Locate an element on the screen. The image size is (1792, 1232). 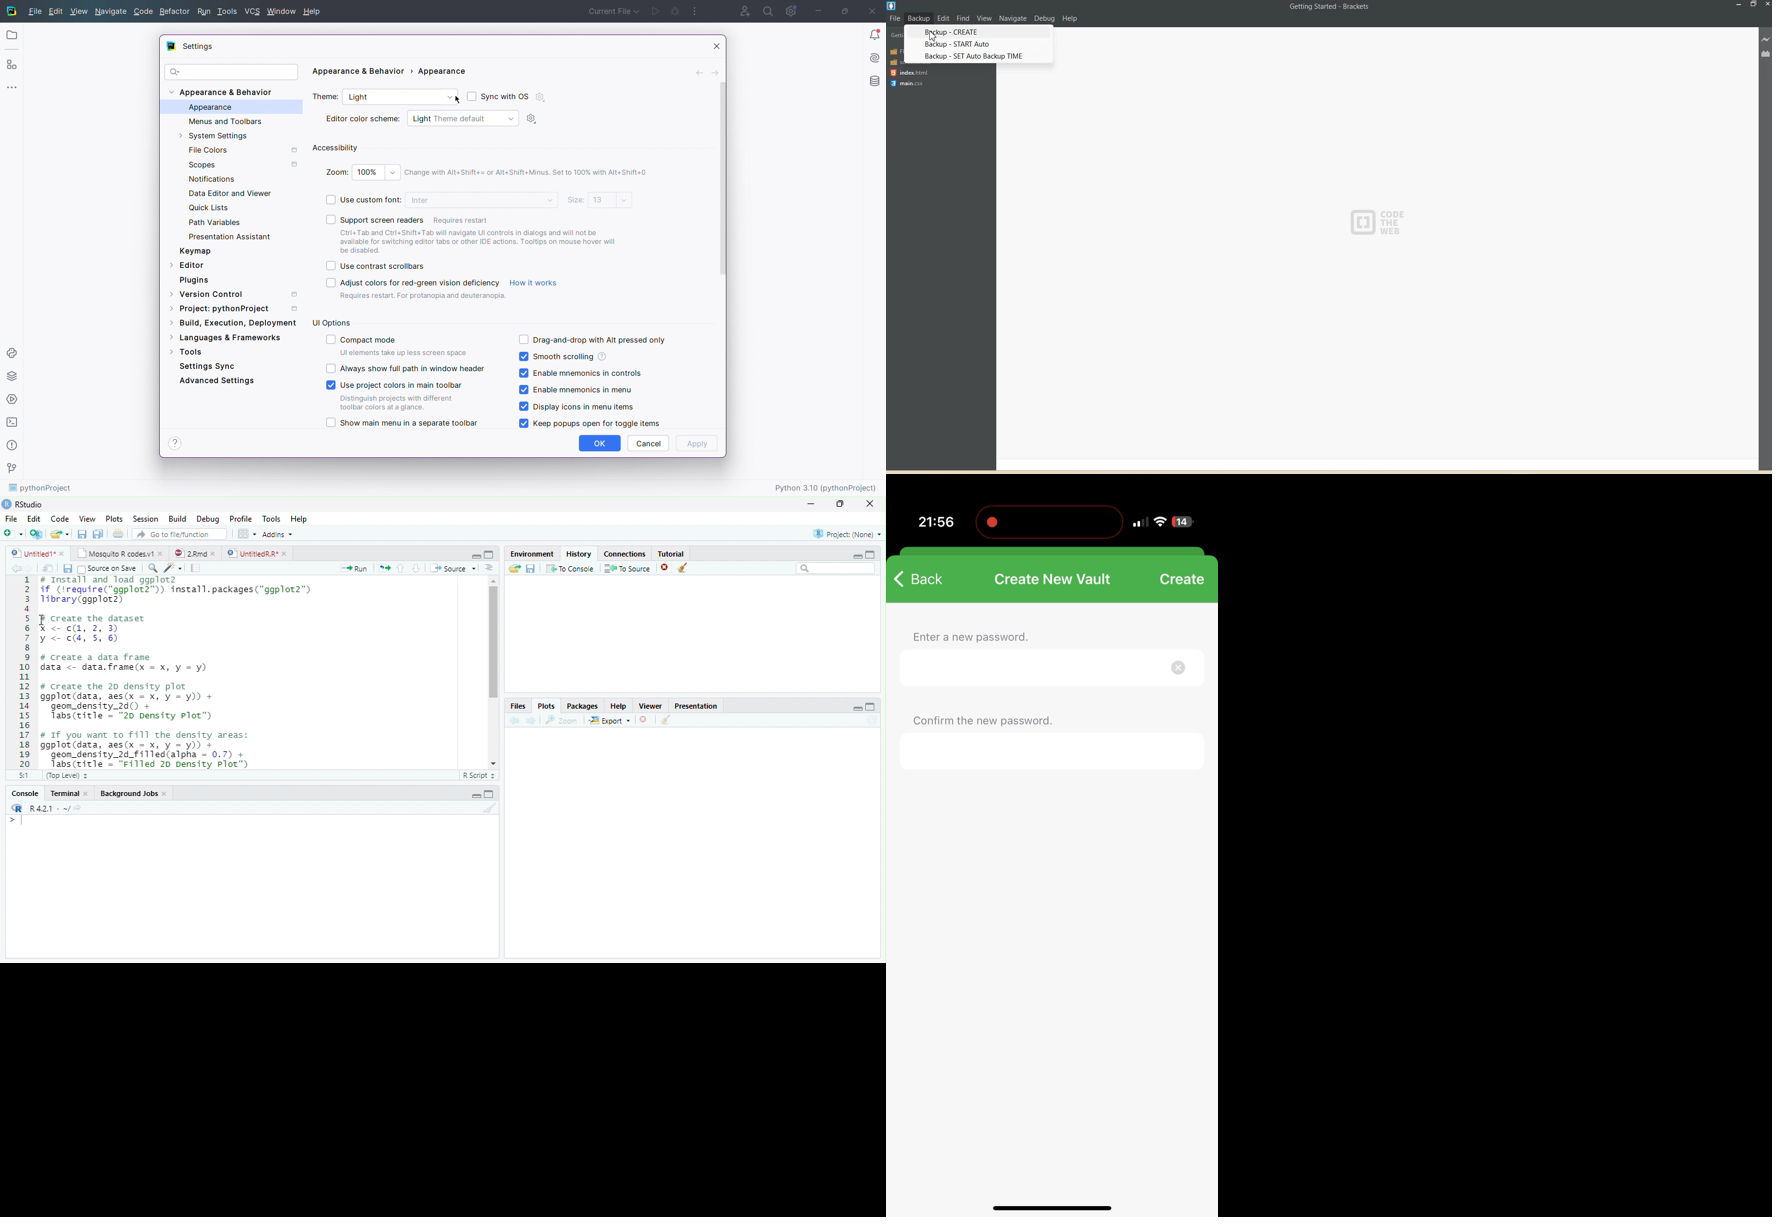
next is located at coordinates (533, 721).